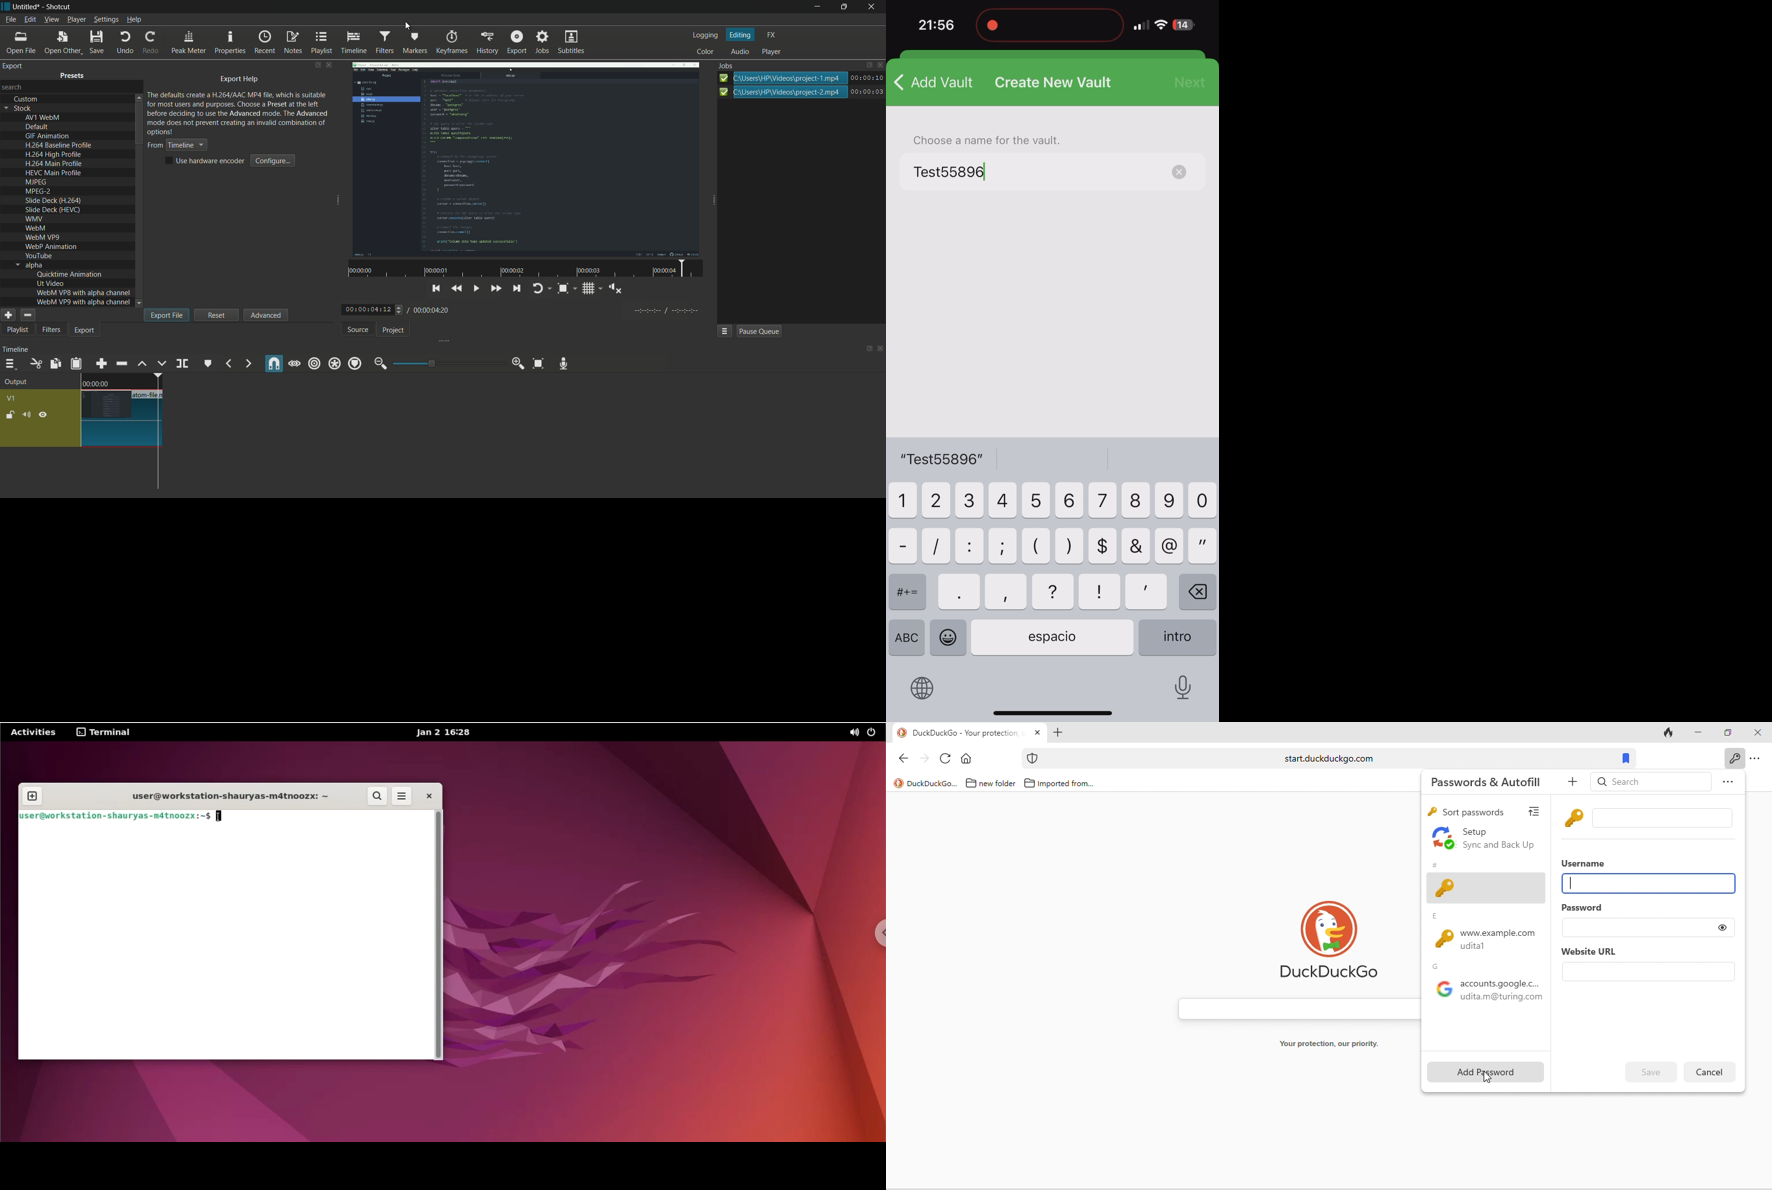 The width and height of the screenshot is (1792, 1204). What do you see at coordinates (54, 364) in the screenshot?
I see `copy` at bounding box center [54, 364].